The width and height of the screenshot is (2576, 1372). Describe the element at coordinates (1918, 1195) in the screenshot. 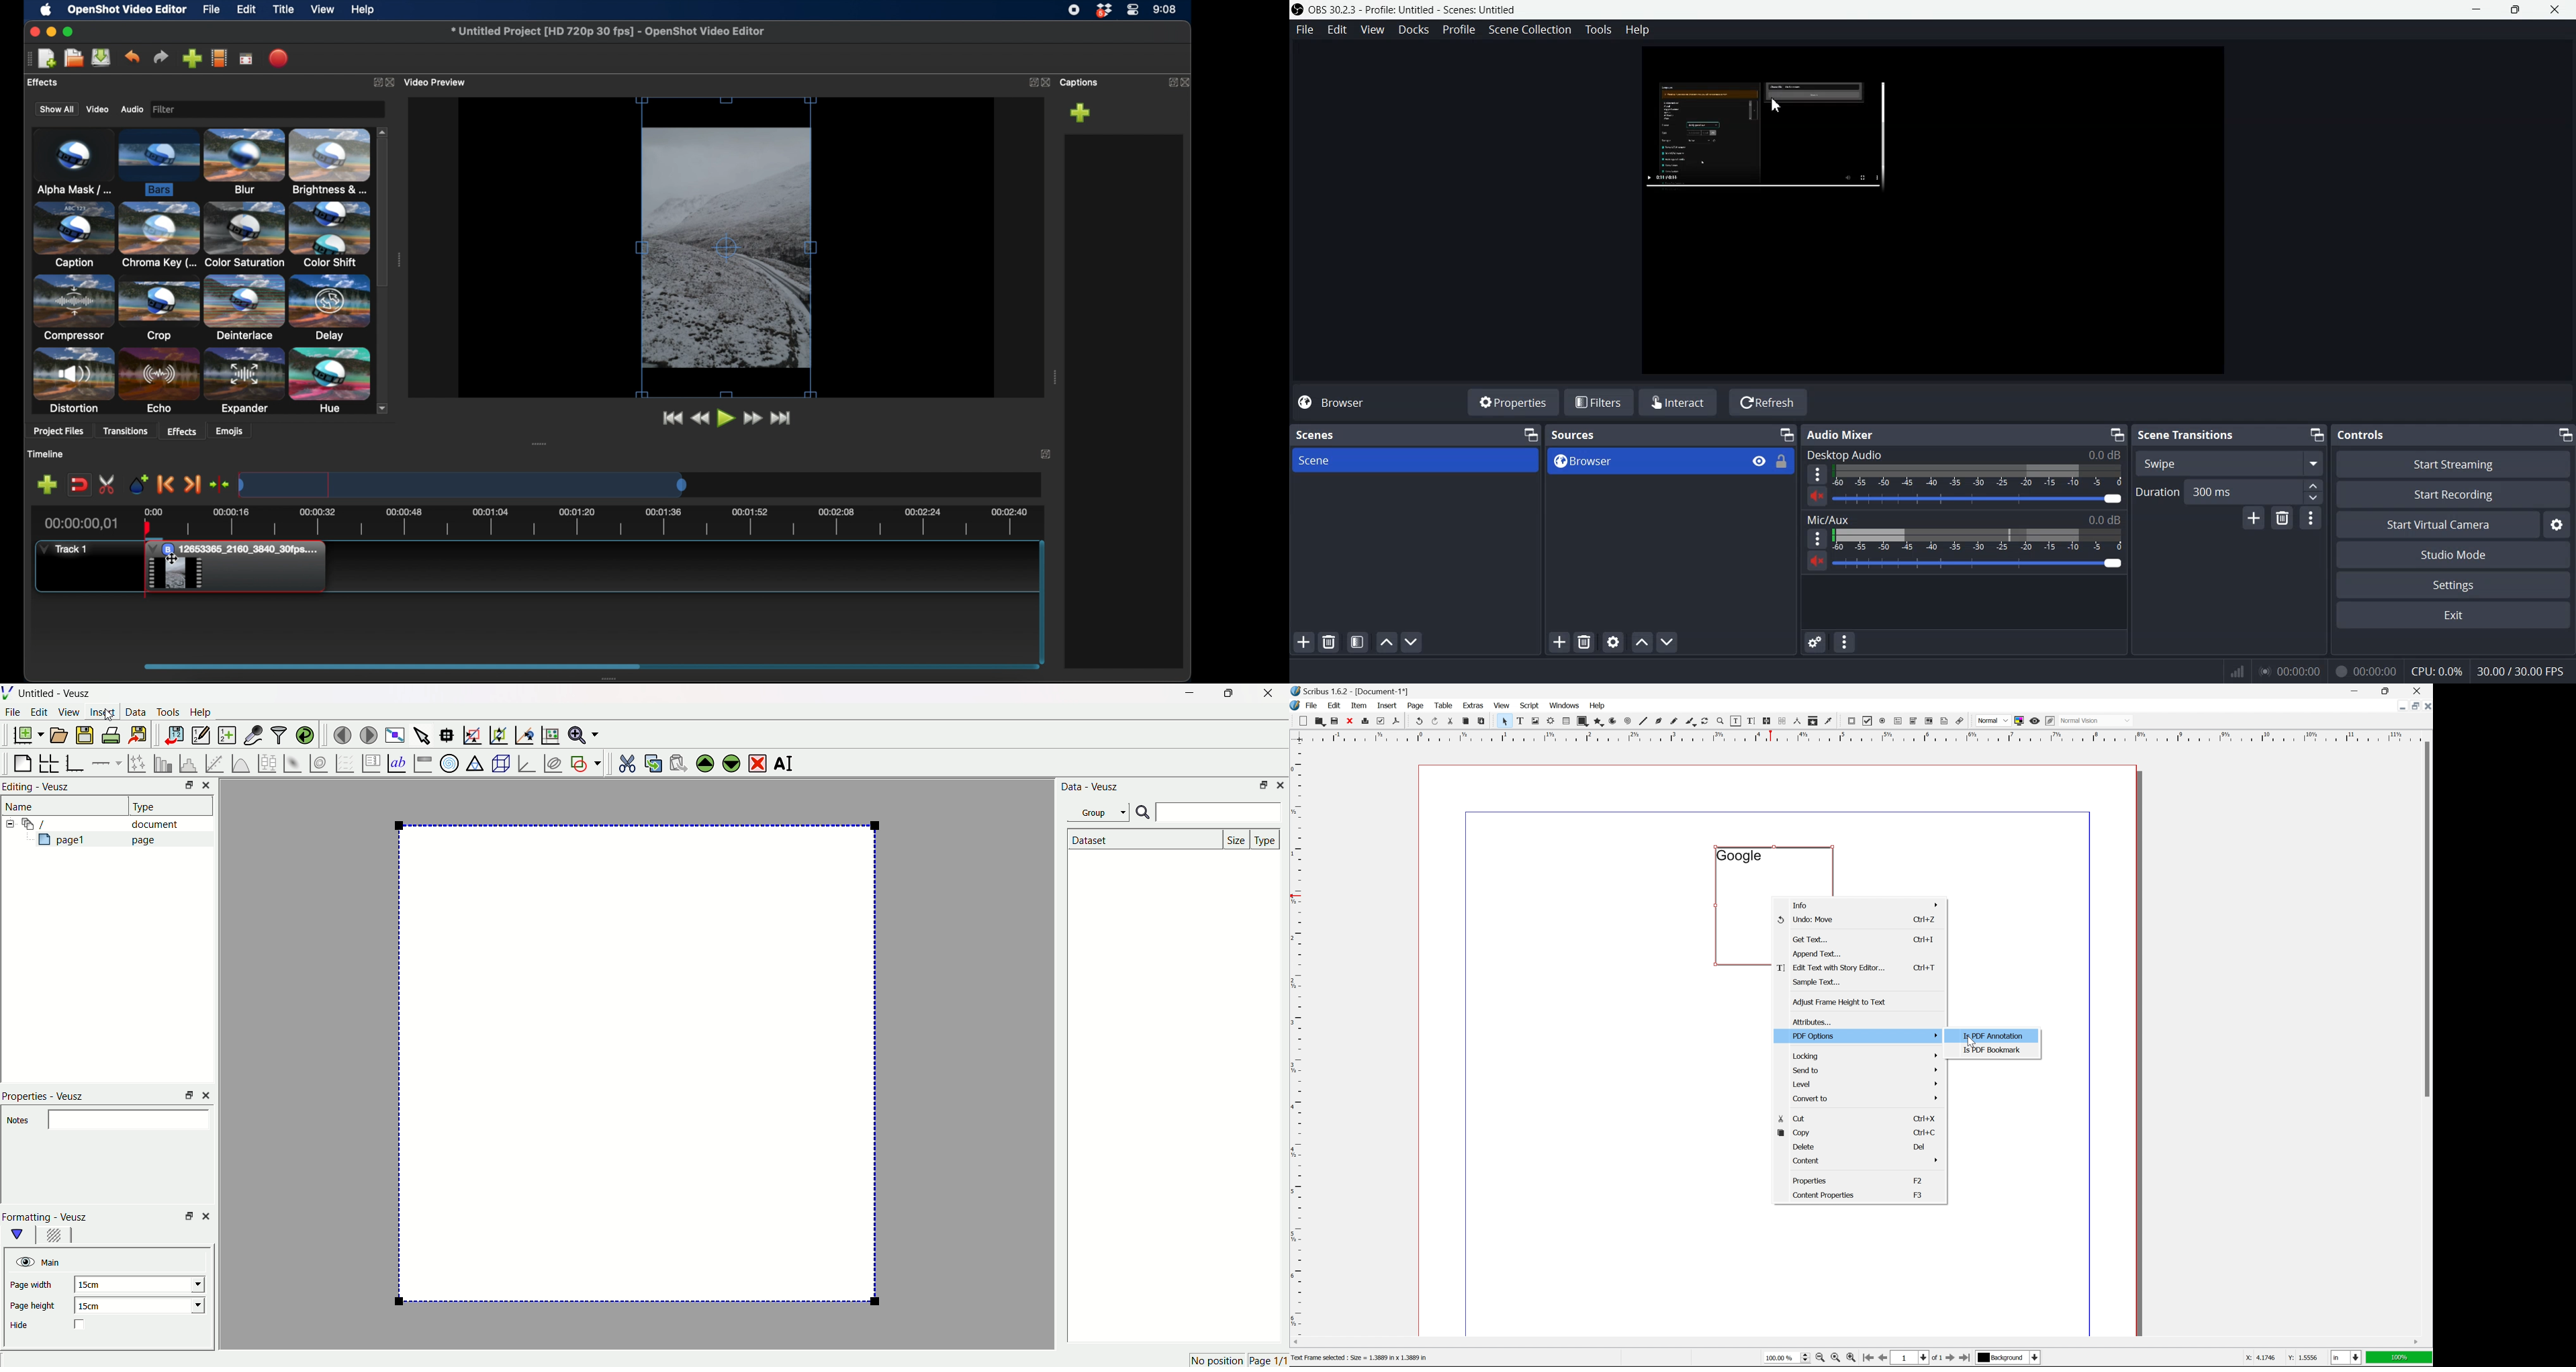

I see `F3` at that location.